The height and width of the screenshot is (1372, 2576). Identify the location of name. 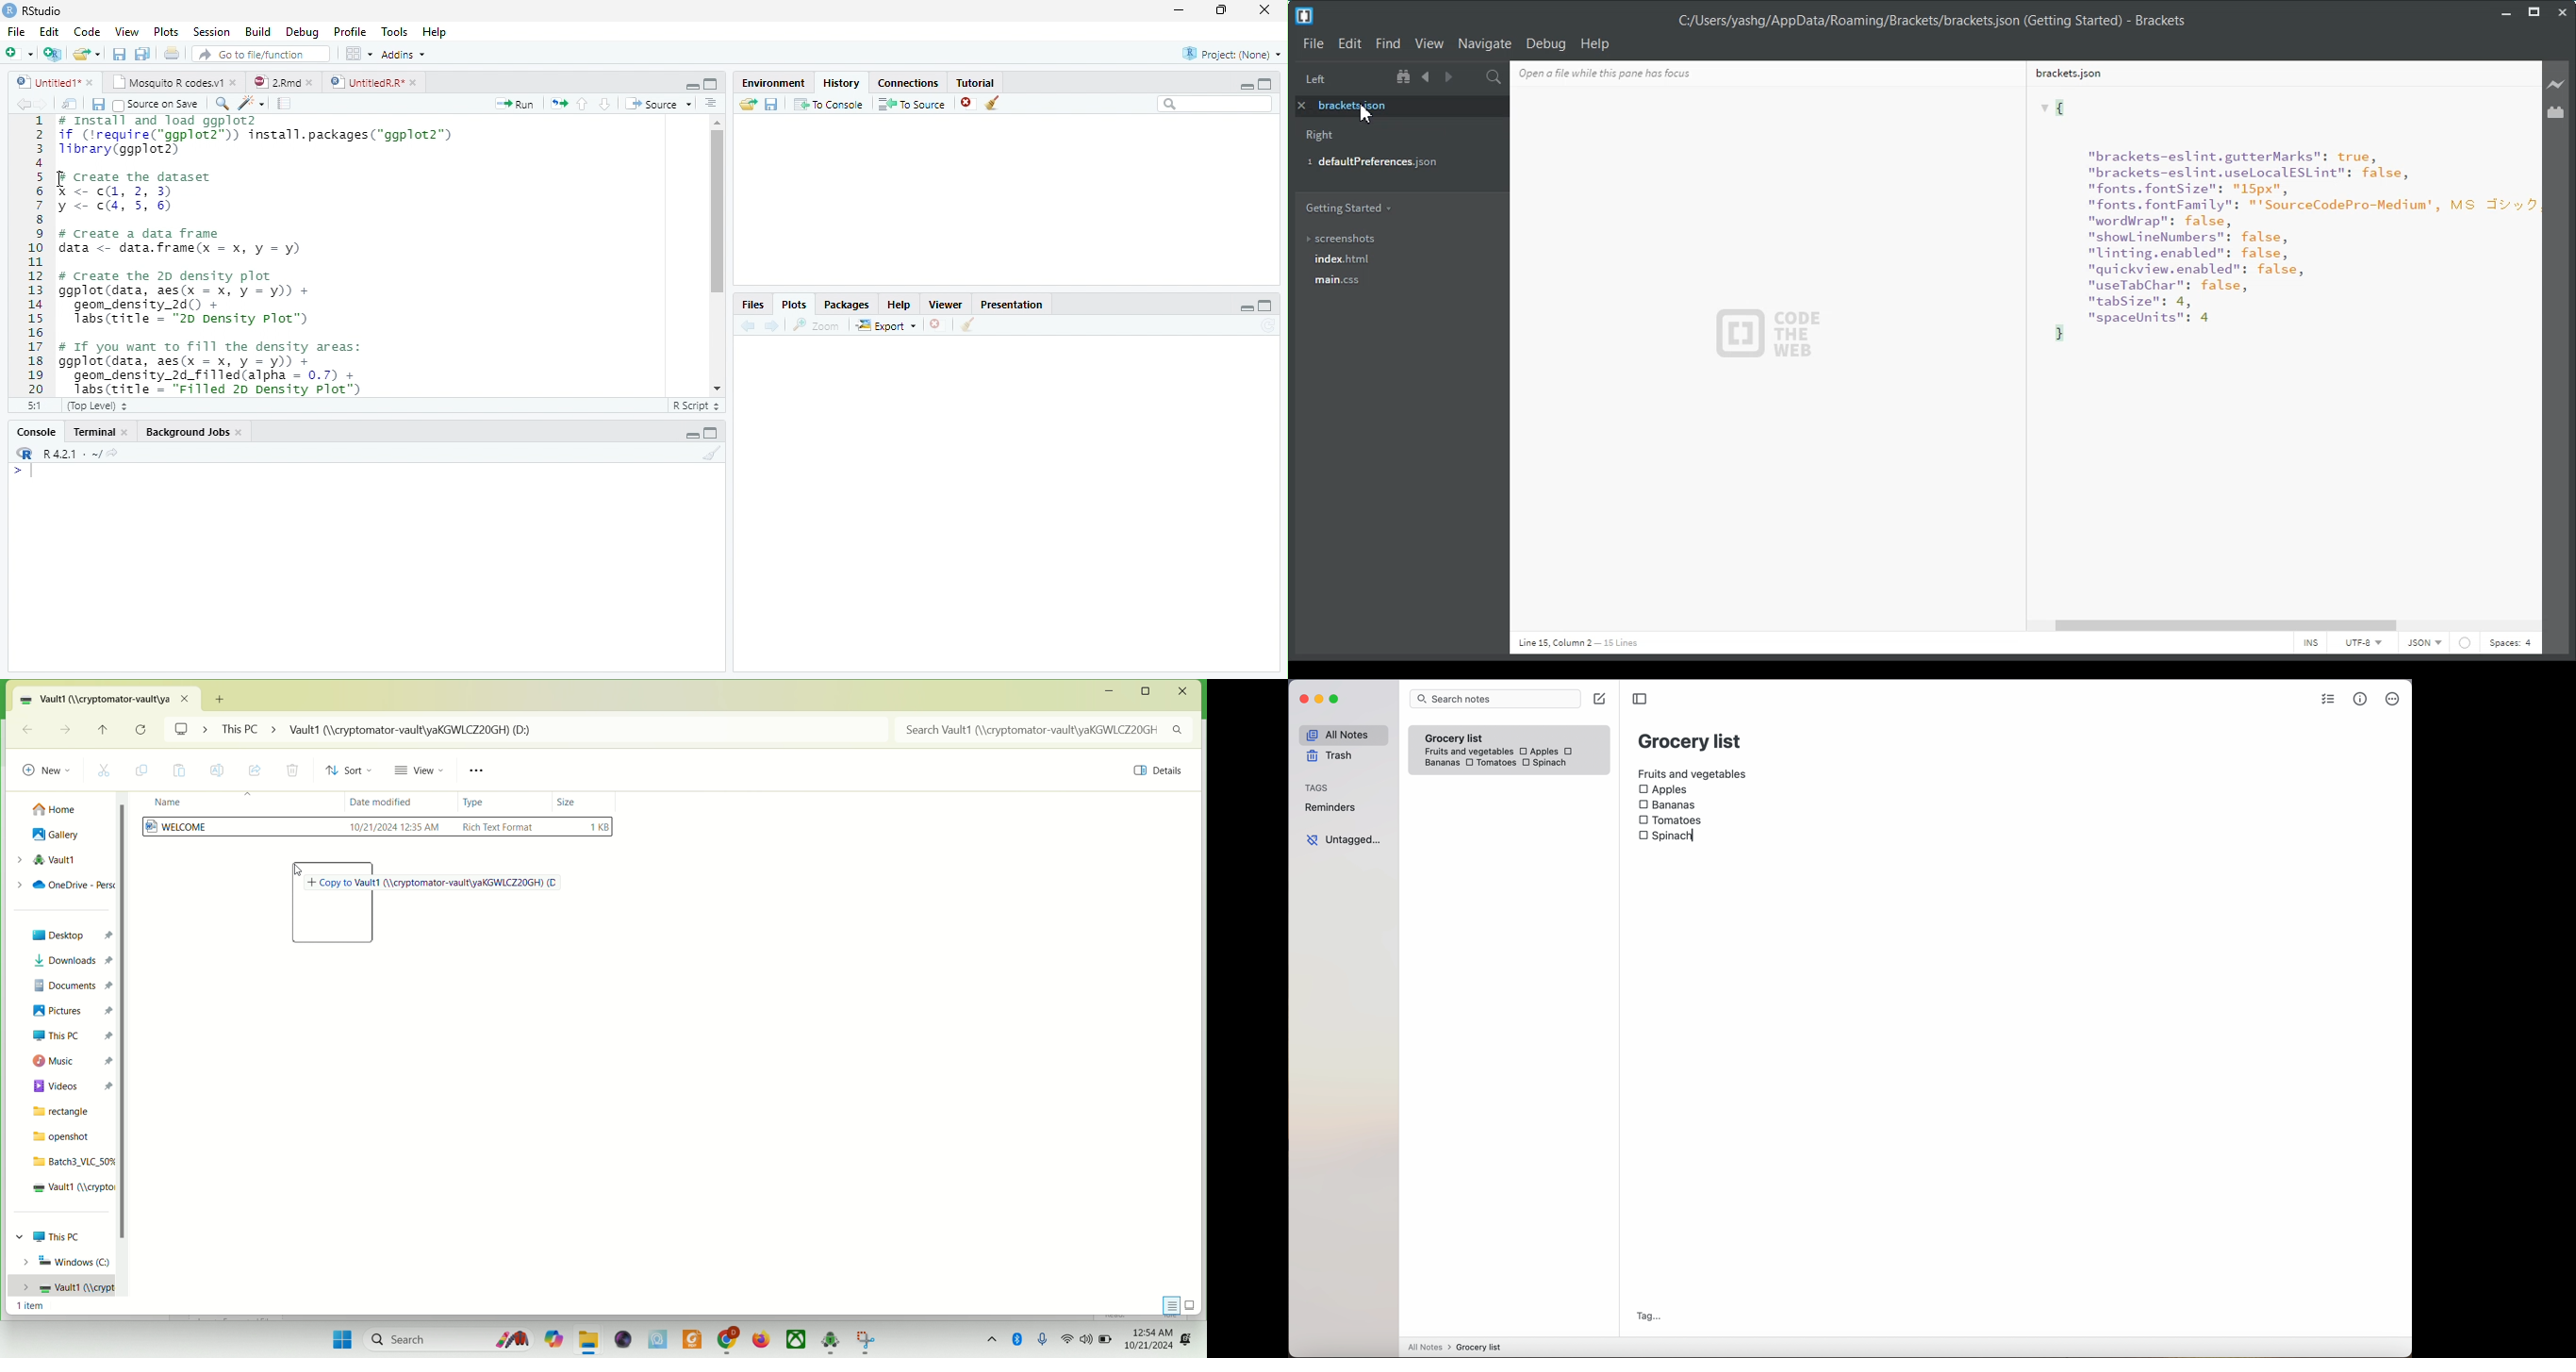
(164, 803).